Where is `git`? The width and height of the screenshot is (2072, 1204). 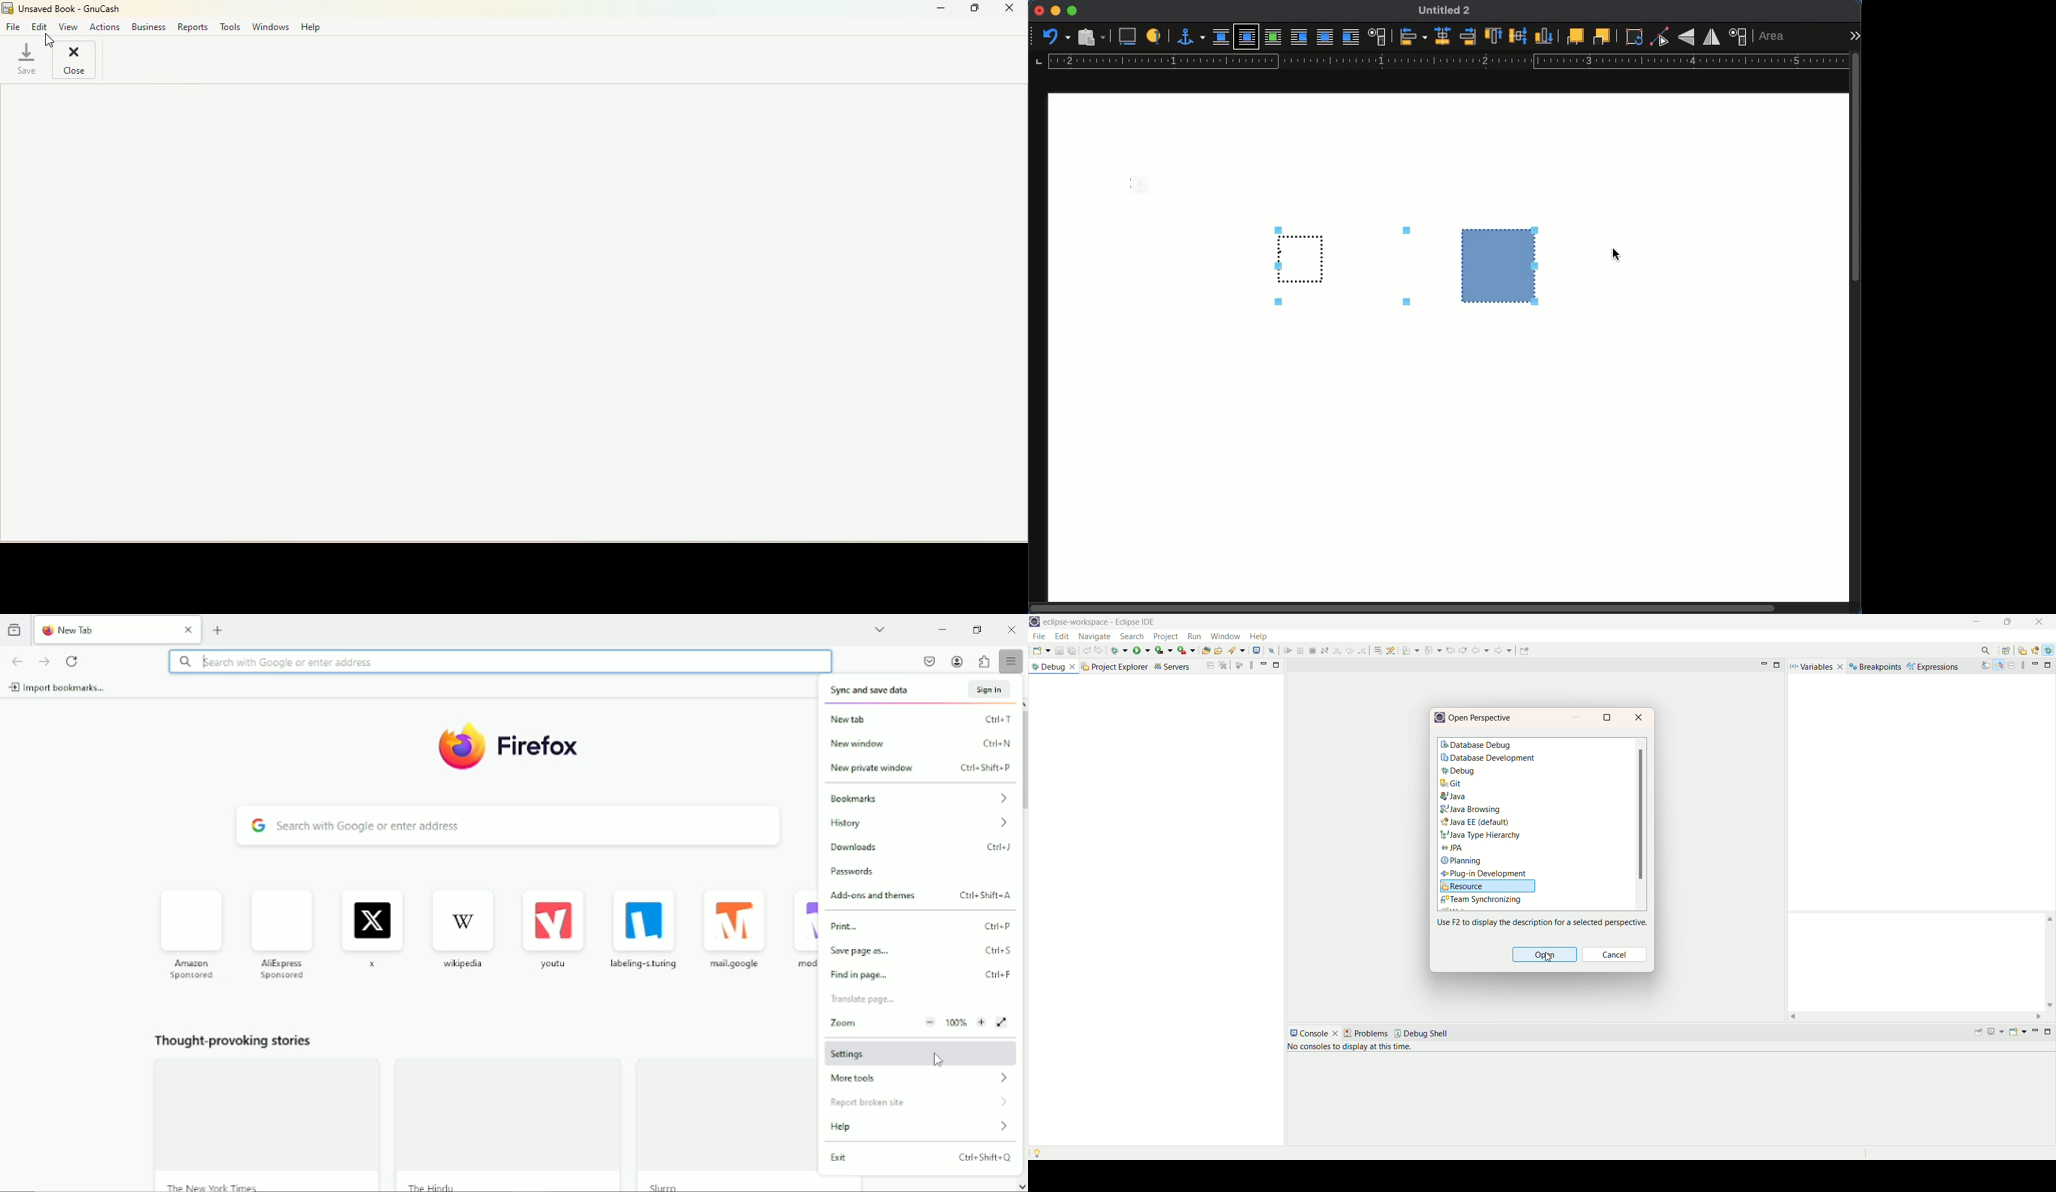 git is located at coordinates (1451, 783).